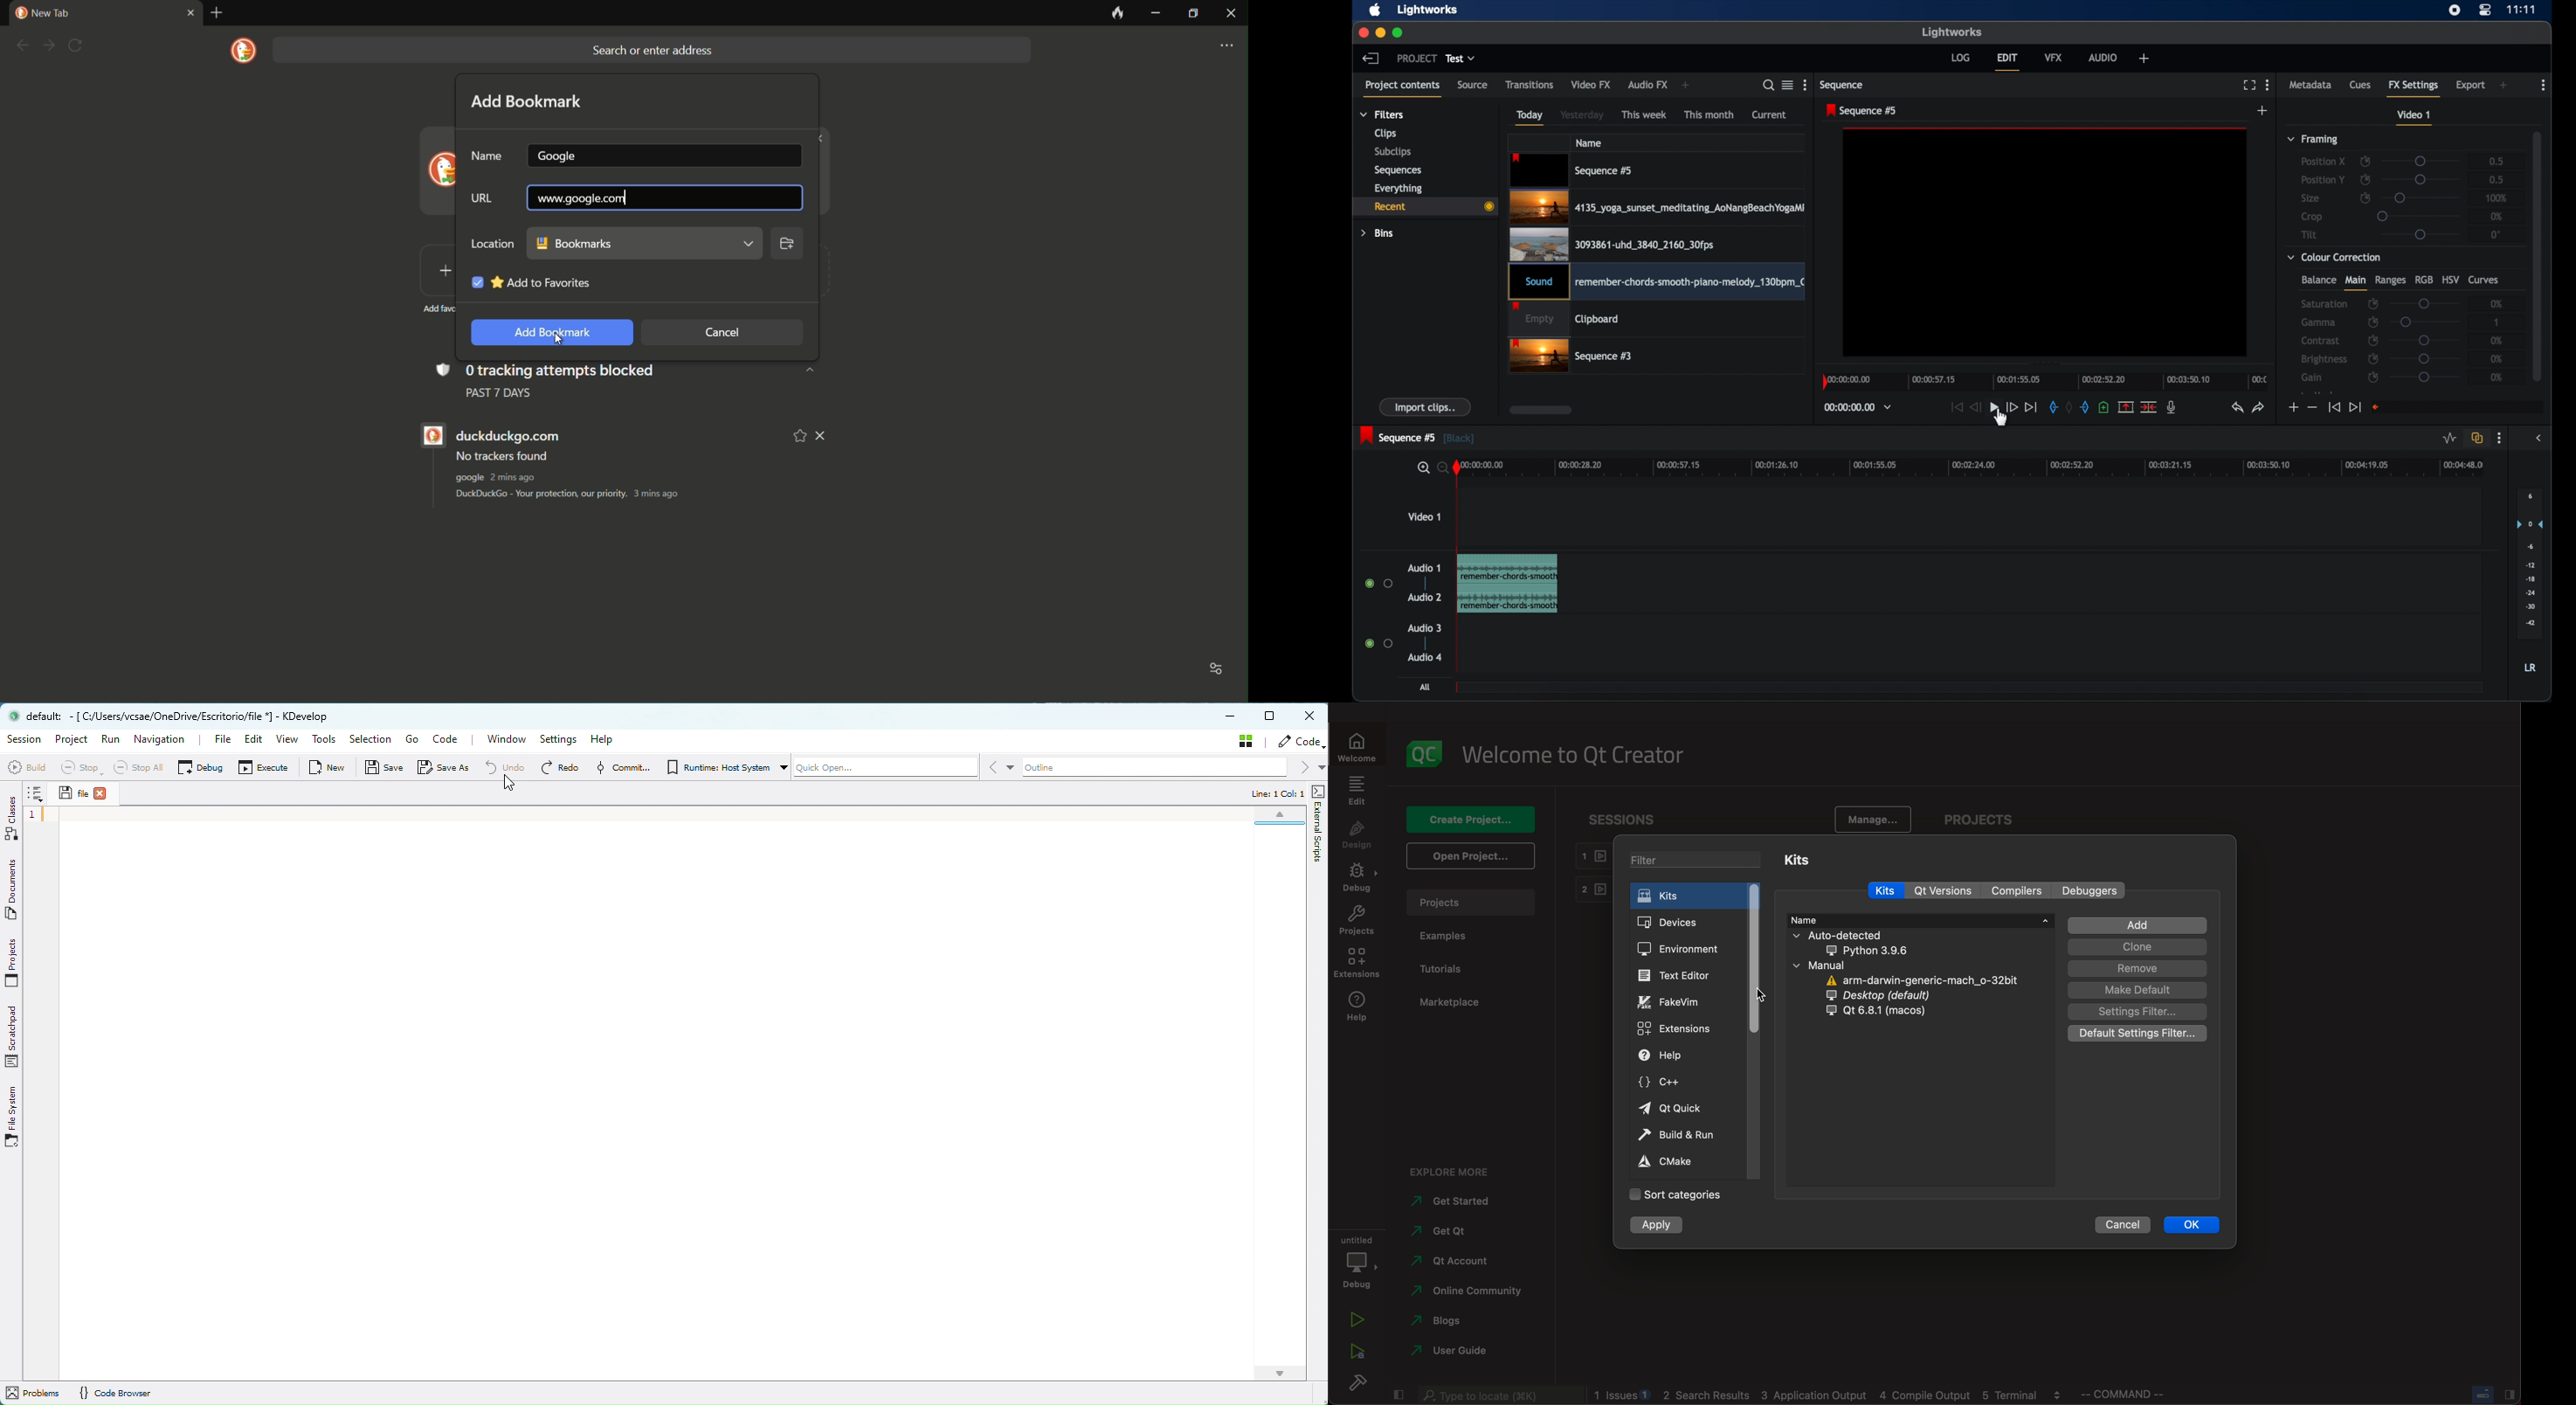 This screenshot has height=1428, width=2576. I want to click on full screen, so click(2249, 85).